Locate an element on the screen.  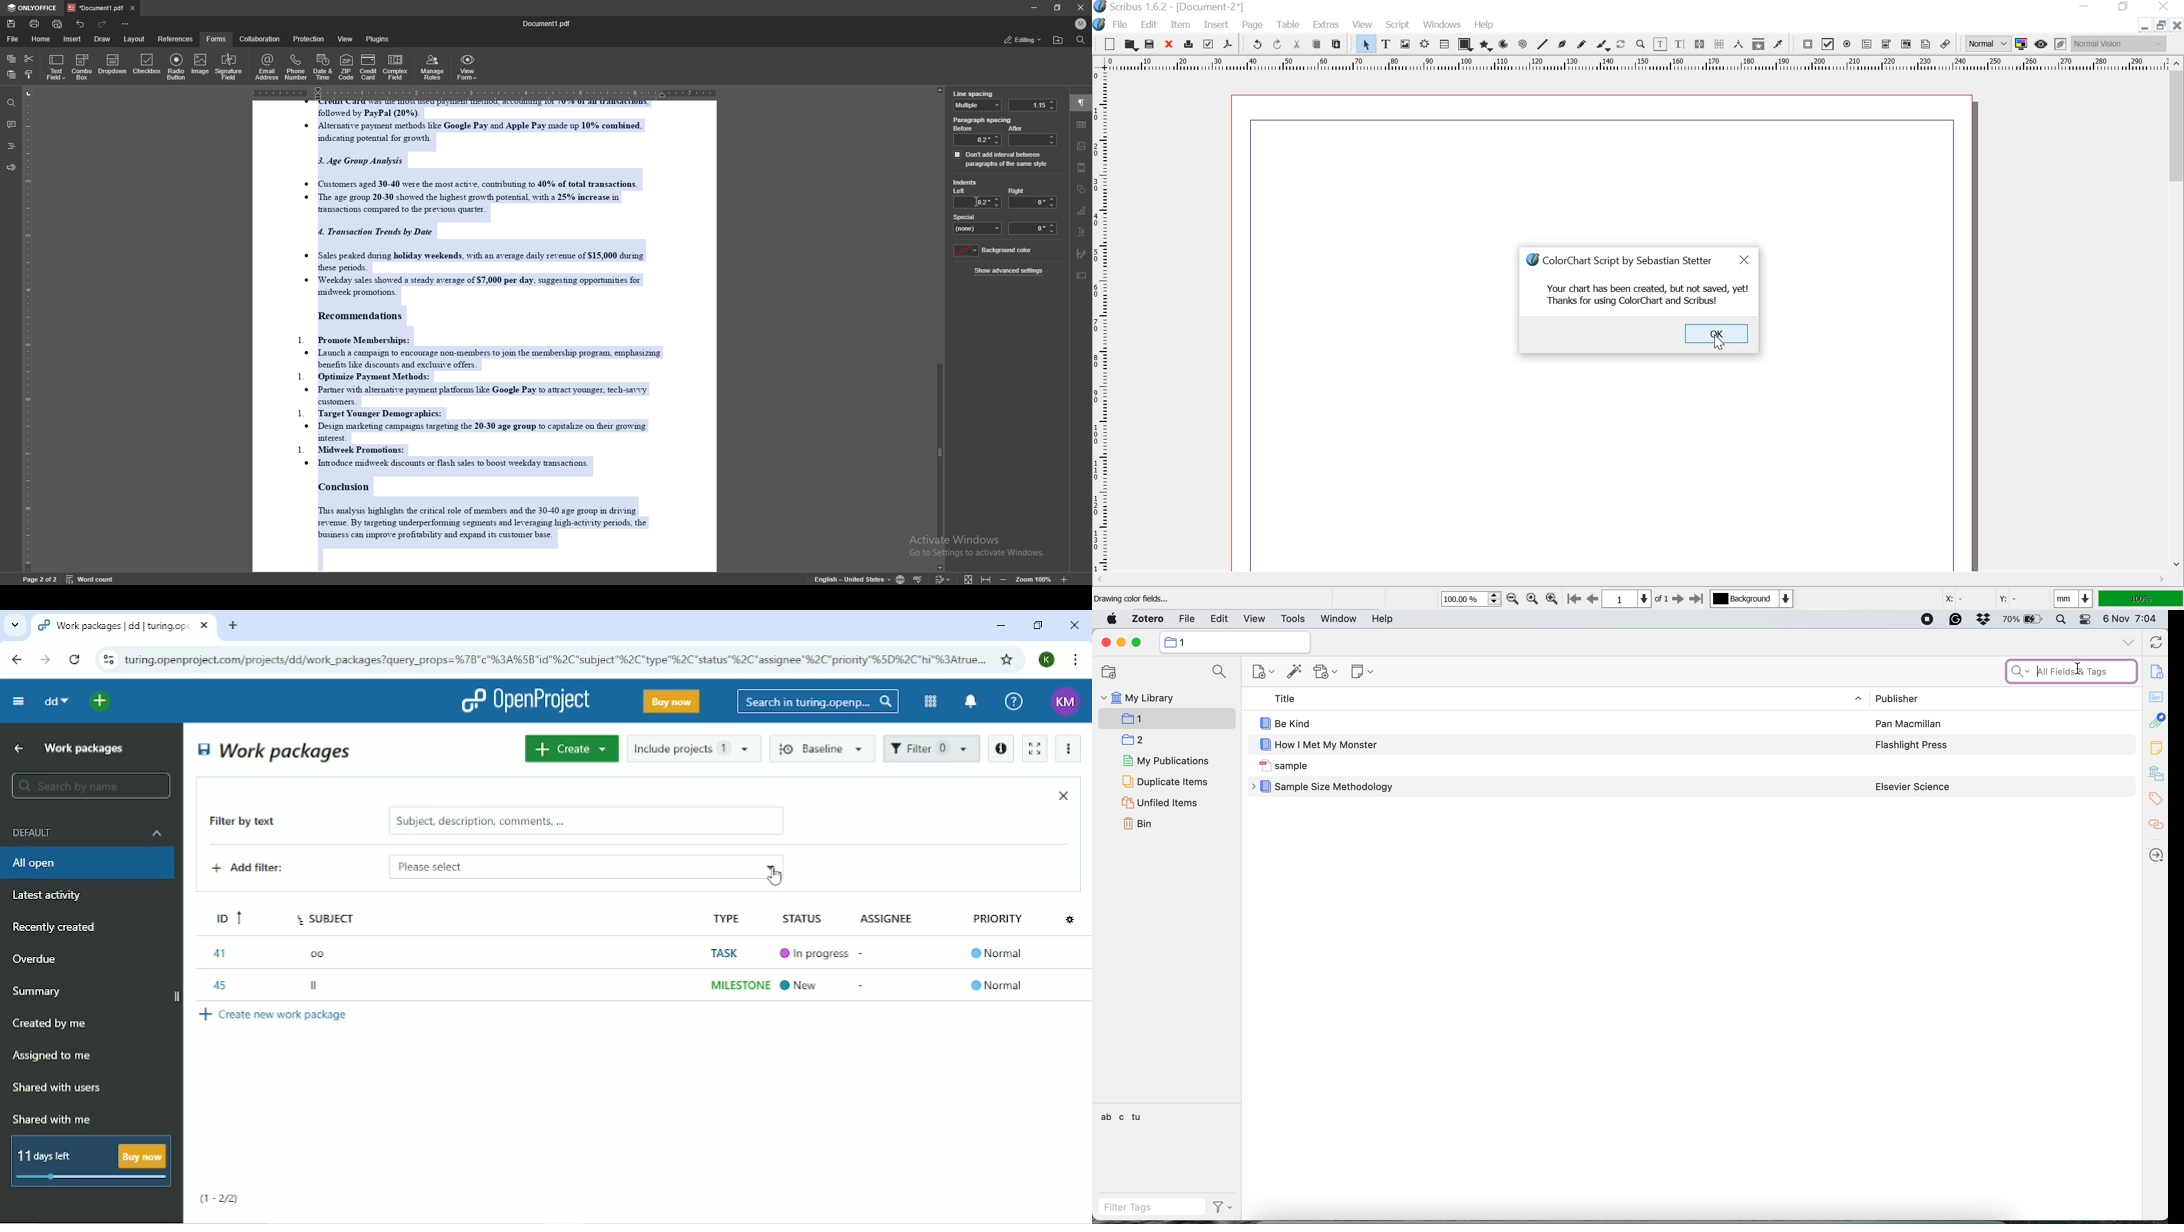
filter tags drop down is located at coordinates (1225, 1207).